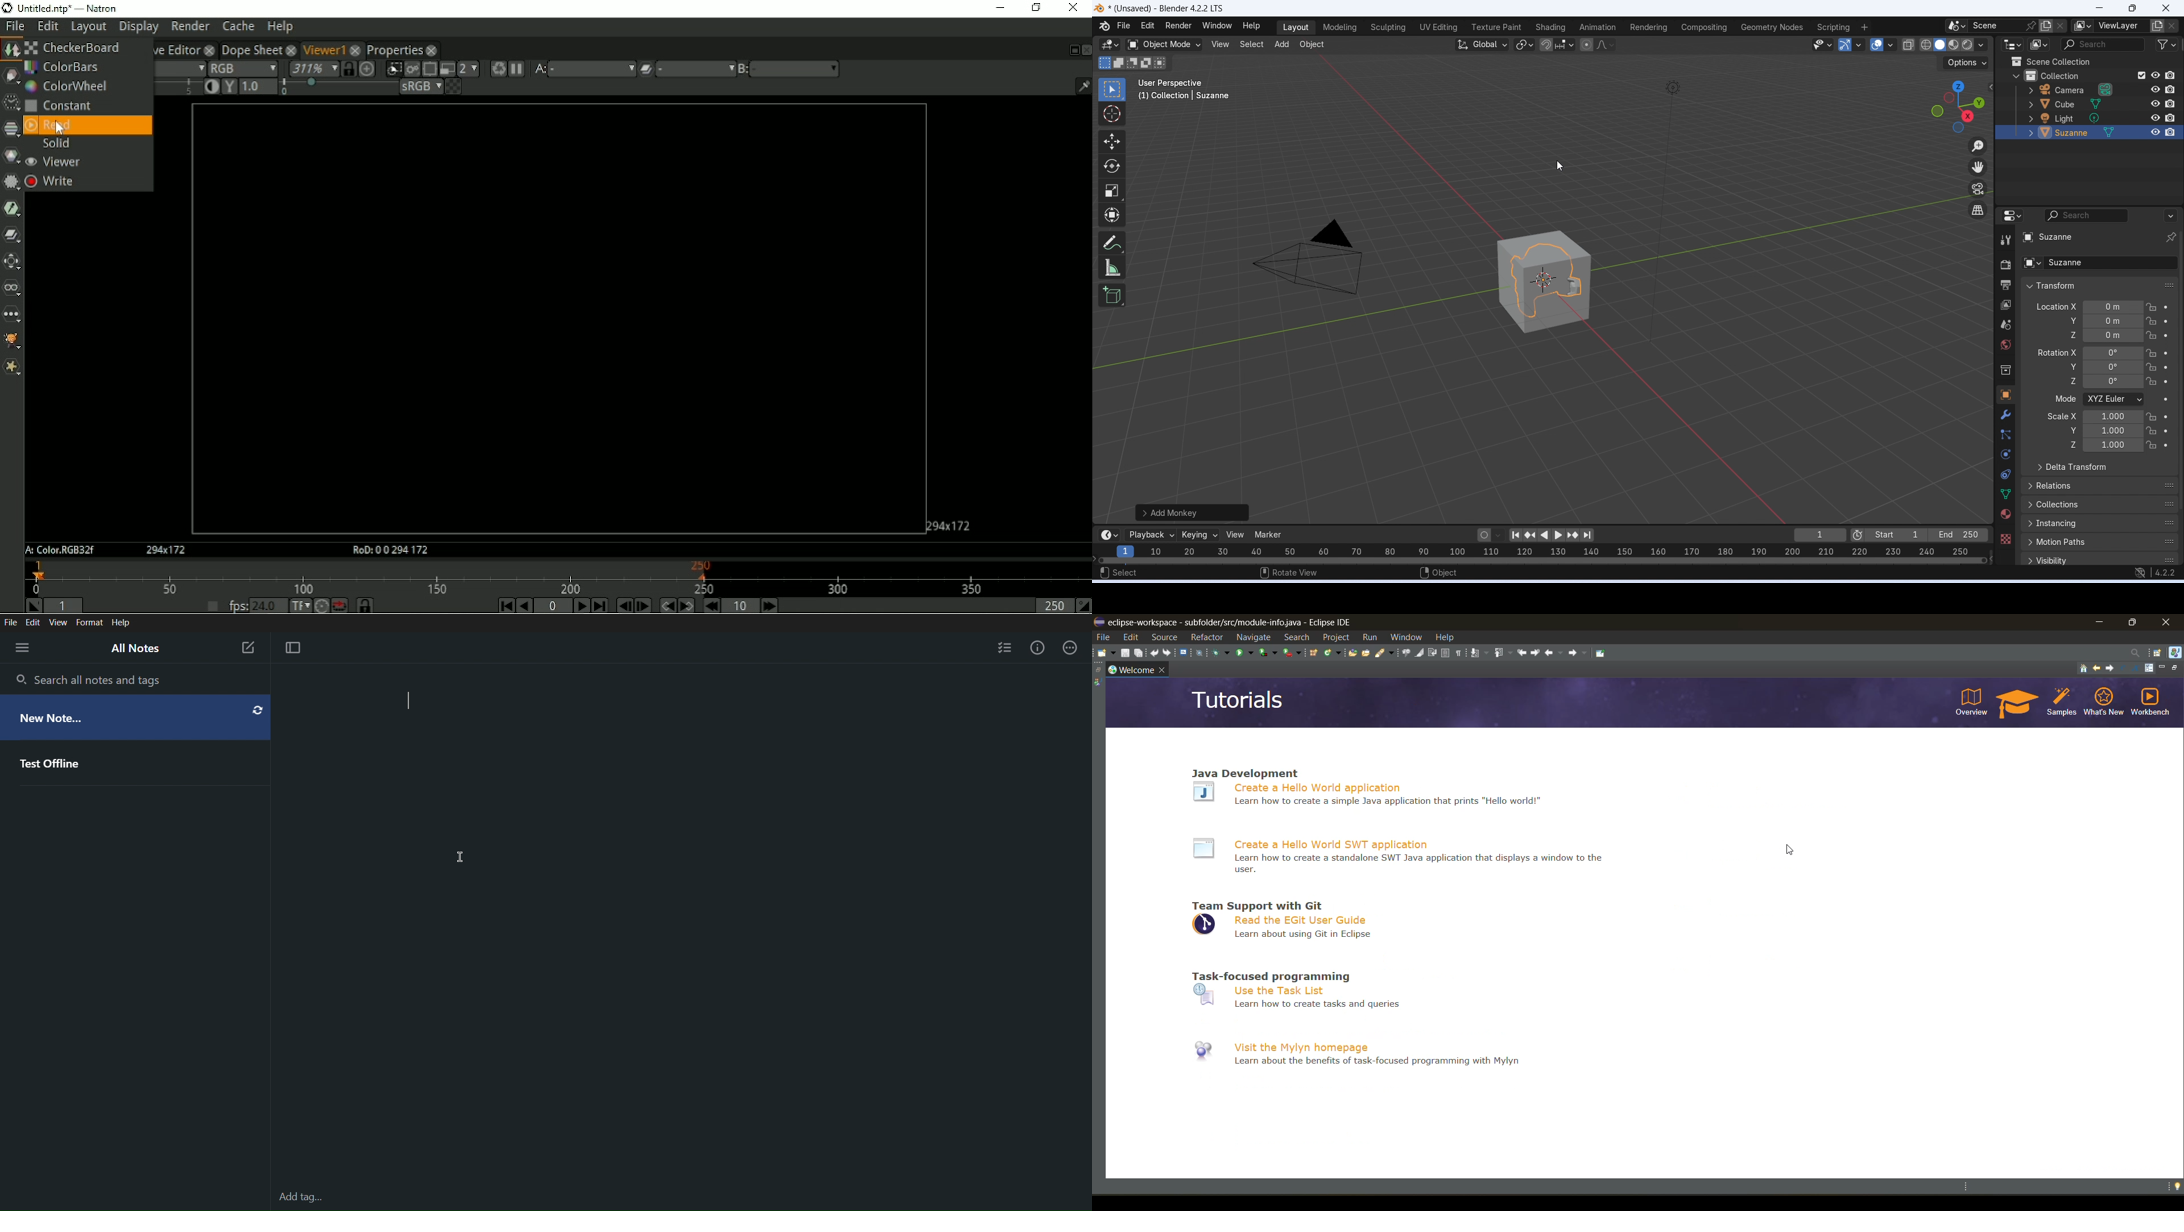 Image resolution: width=2184 pixels, height=1232 pixels. Describe the element at coordinates (2057, 353) in the screenshot. I see `rotation x` at that location.